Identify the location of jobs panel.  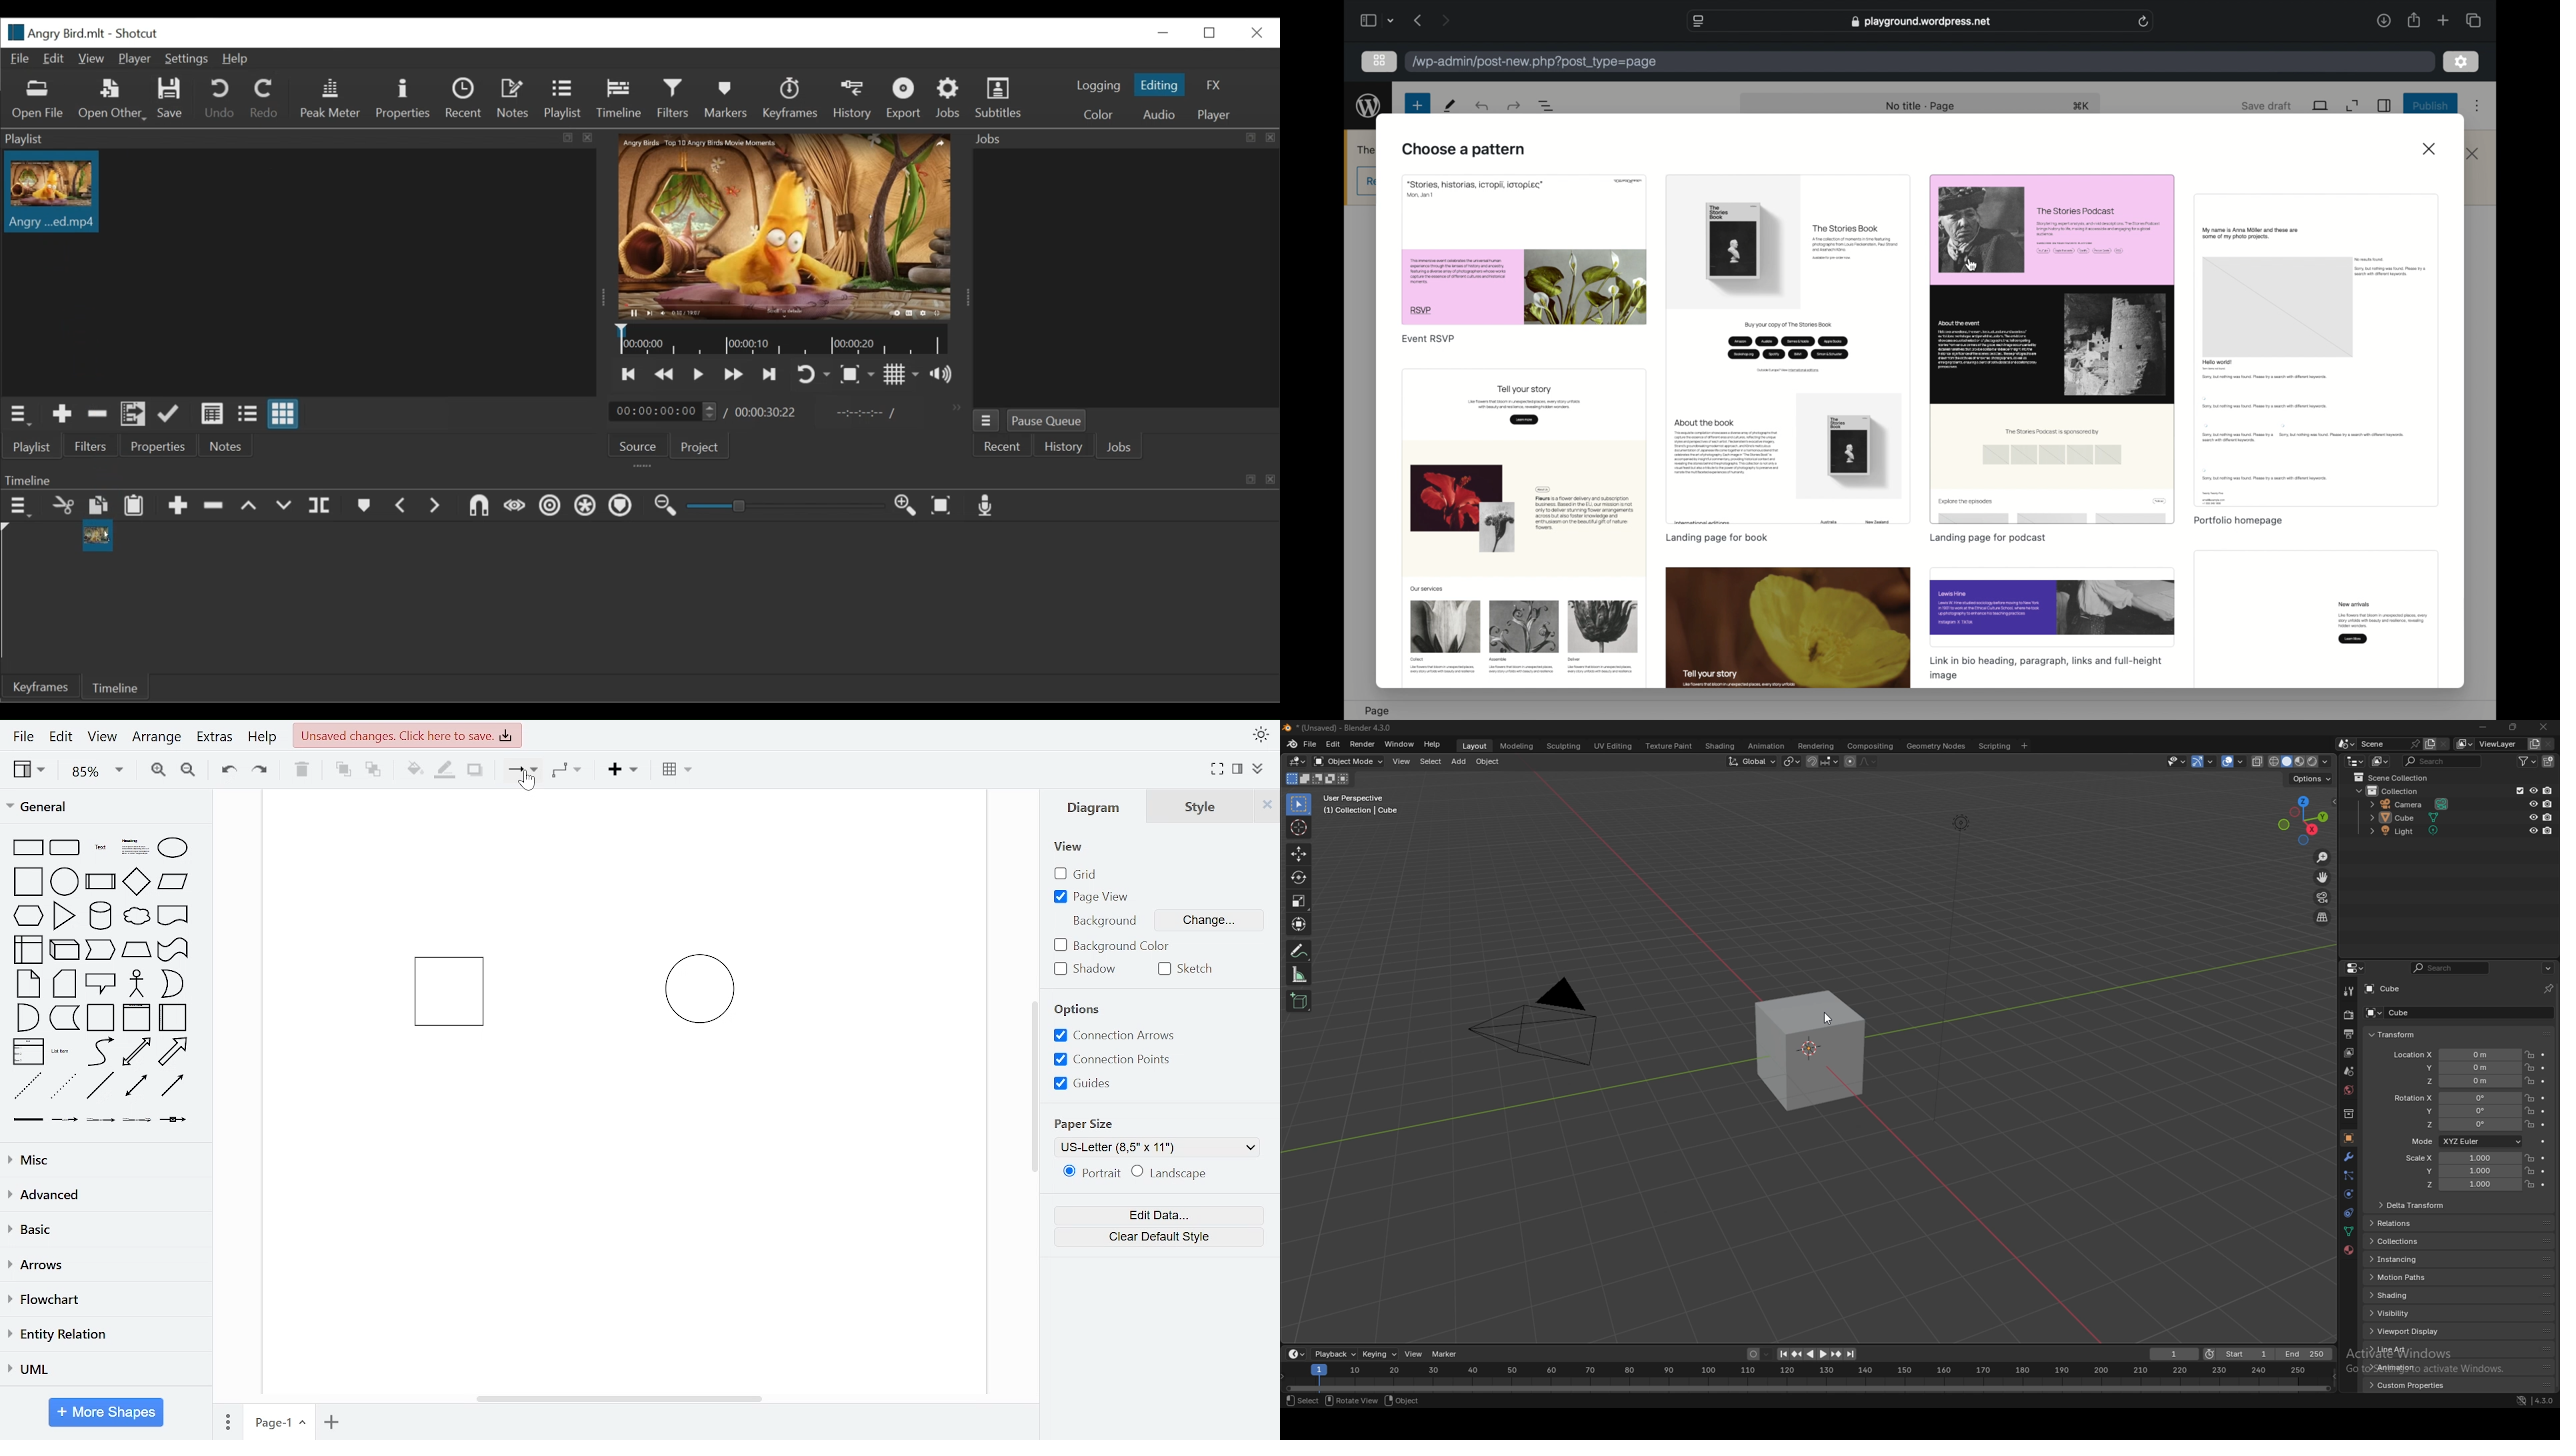
(1127, 279).